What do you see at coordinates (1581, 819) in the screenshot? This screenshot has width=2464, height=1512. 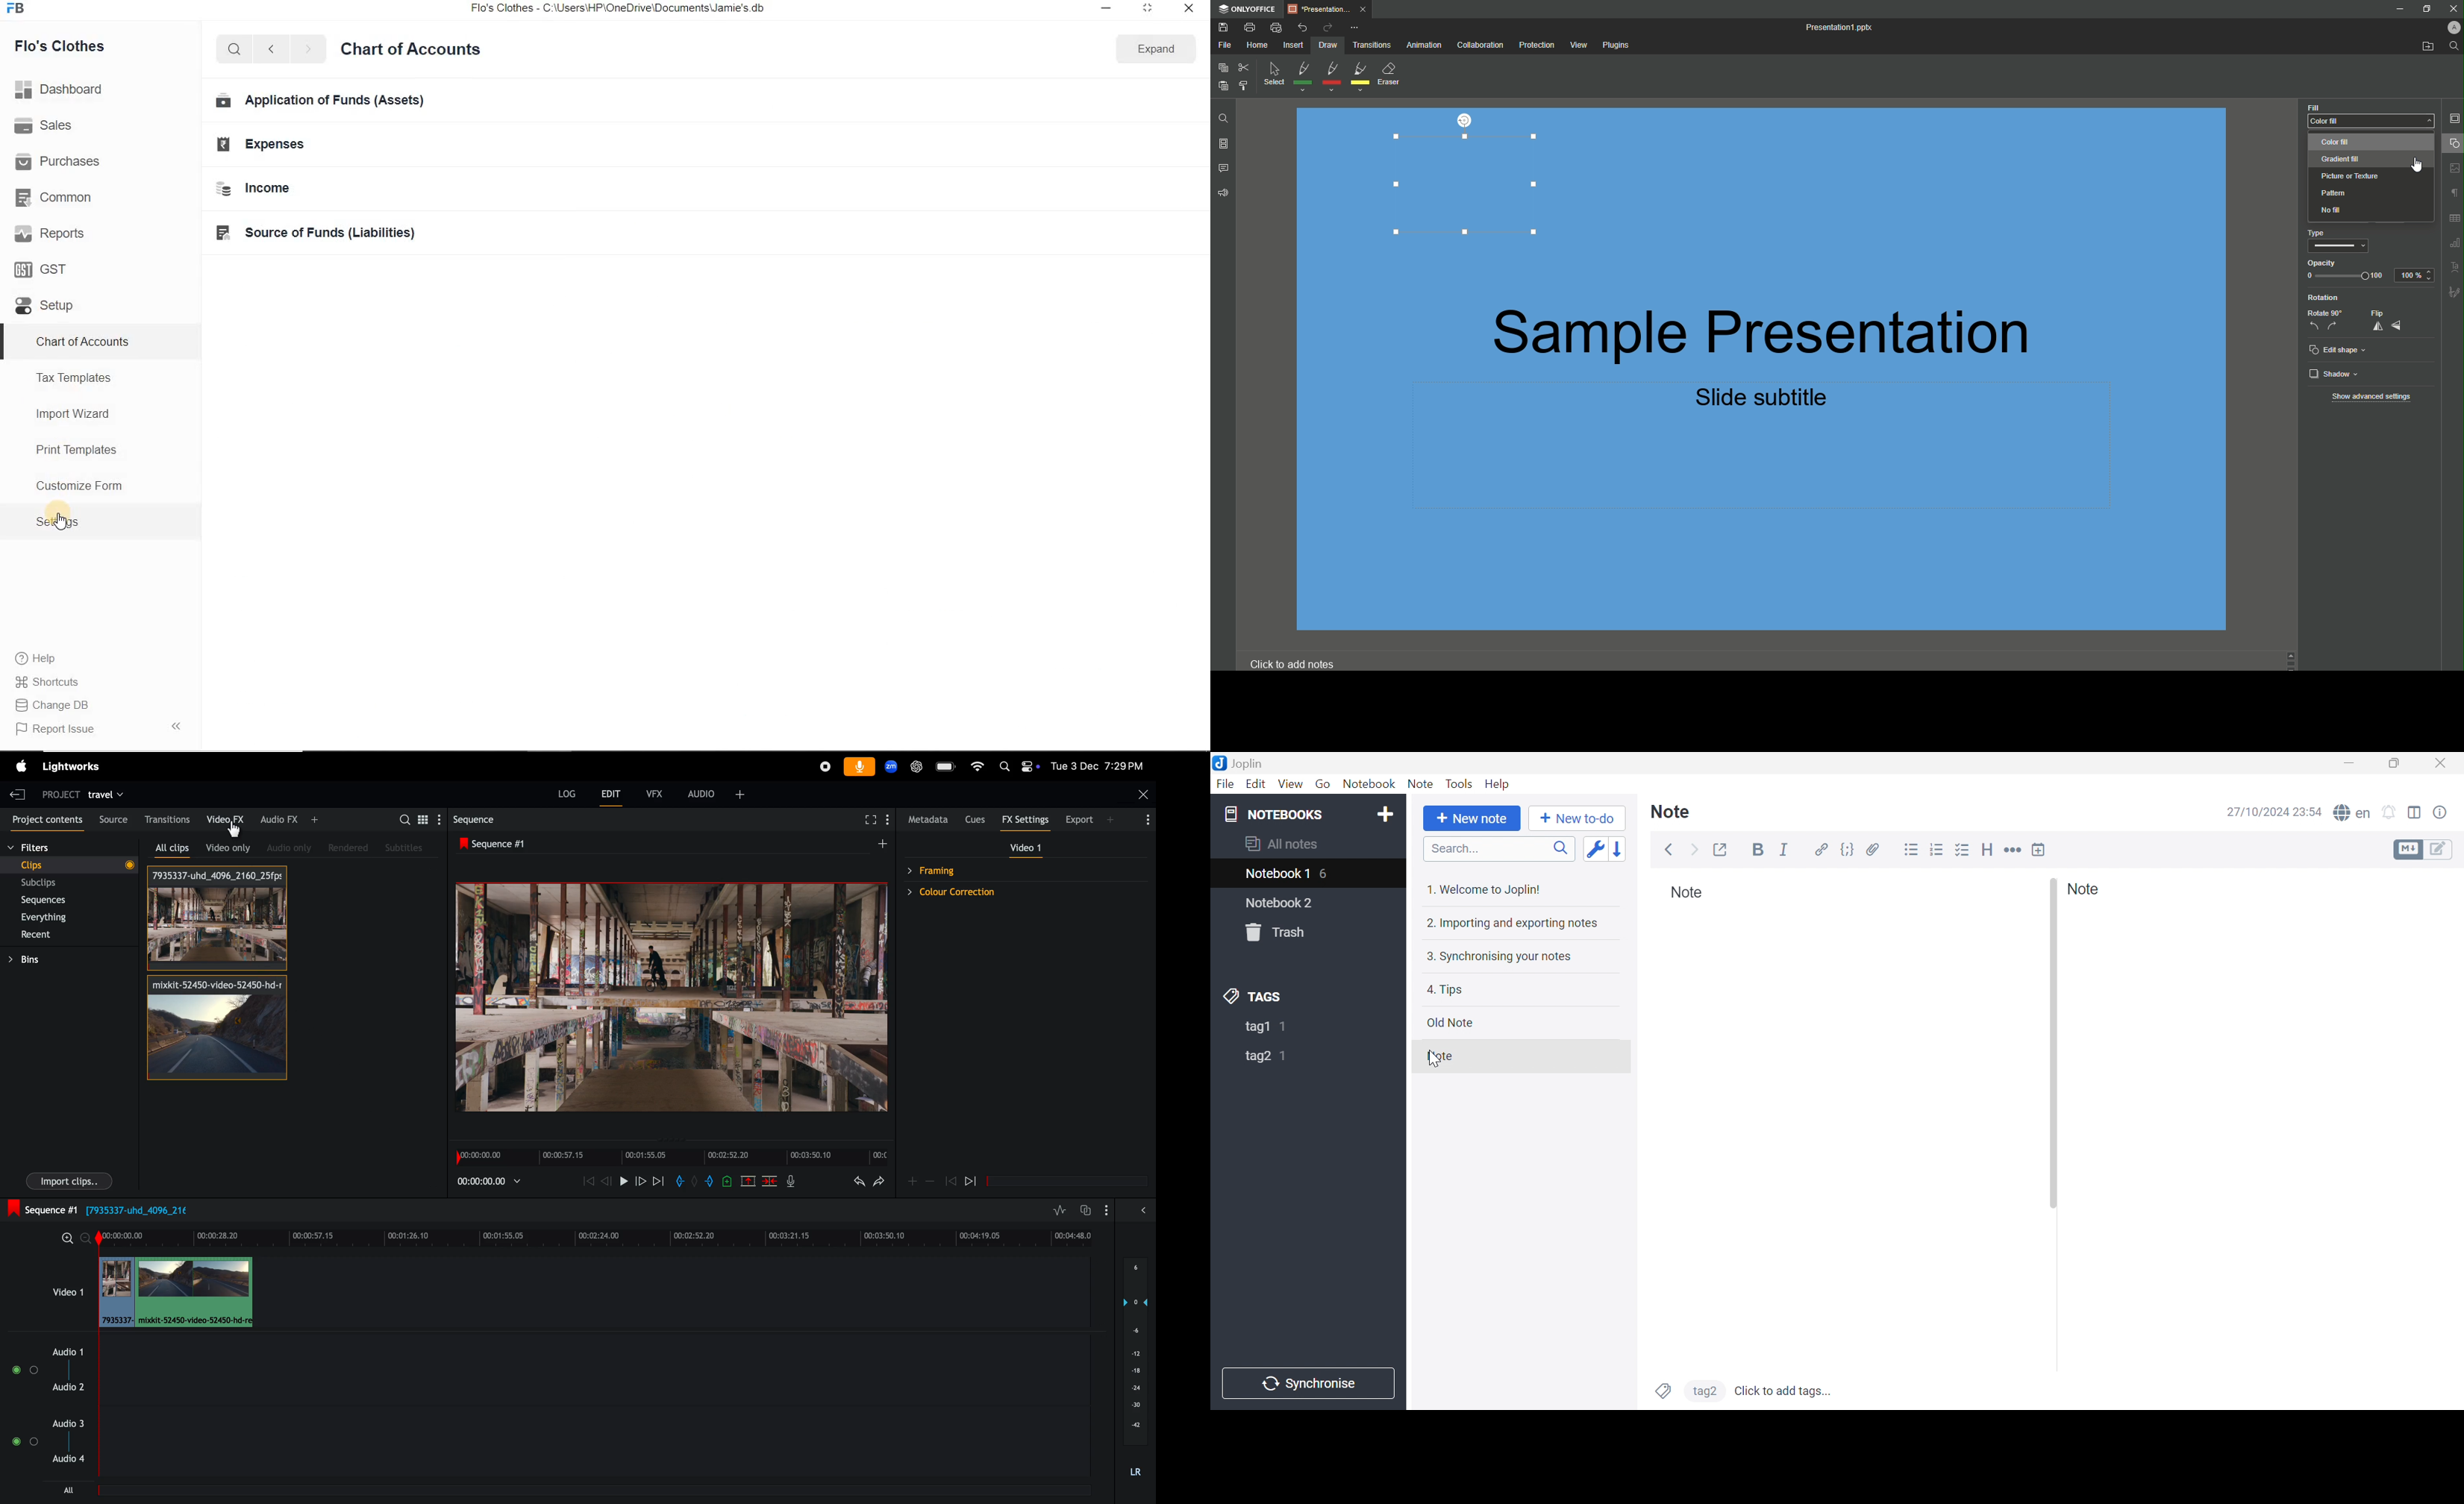 I see `+New to-do` at bounding box center [1581, 819].